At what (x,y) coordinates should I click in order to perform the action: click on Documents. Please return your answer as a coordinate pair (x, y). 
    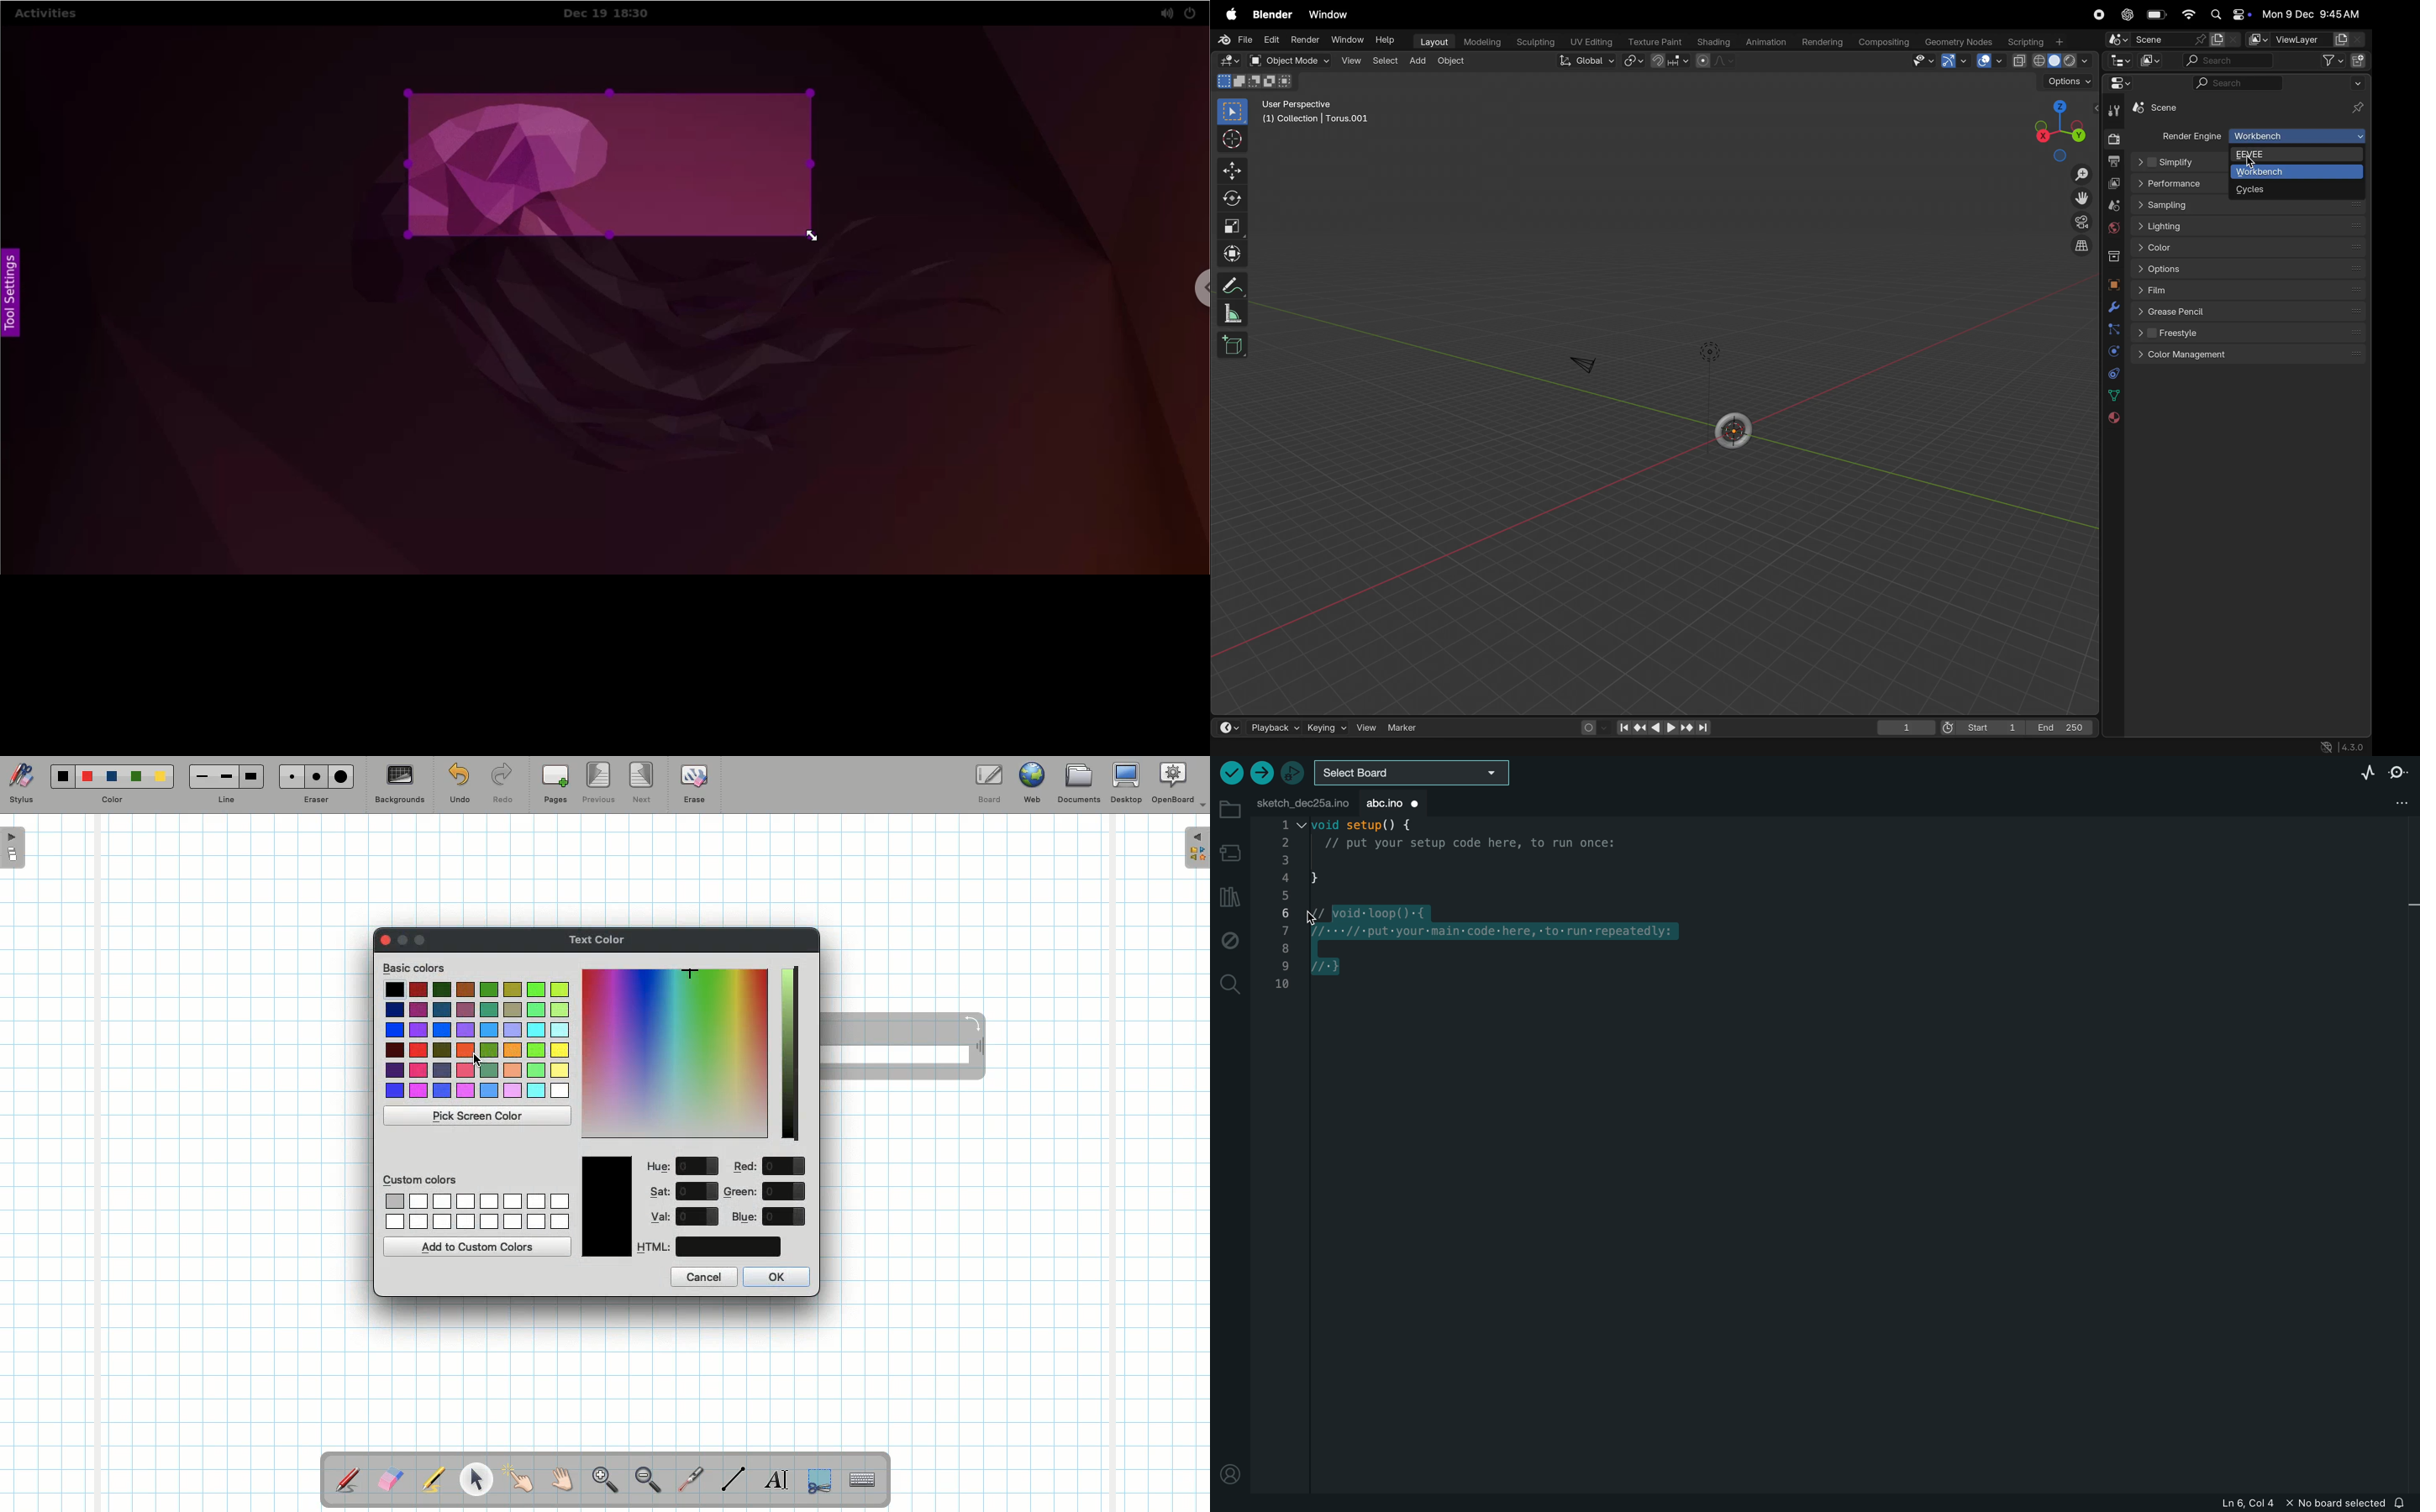
    Looking at the image, I should click on (1078, 785).